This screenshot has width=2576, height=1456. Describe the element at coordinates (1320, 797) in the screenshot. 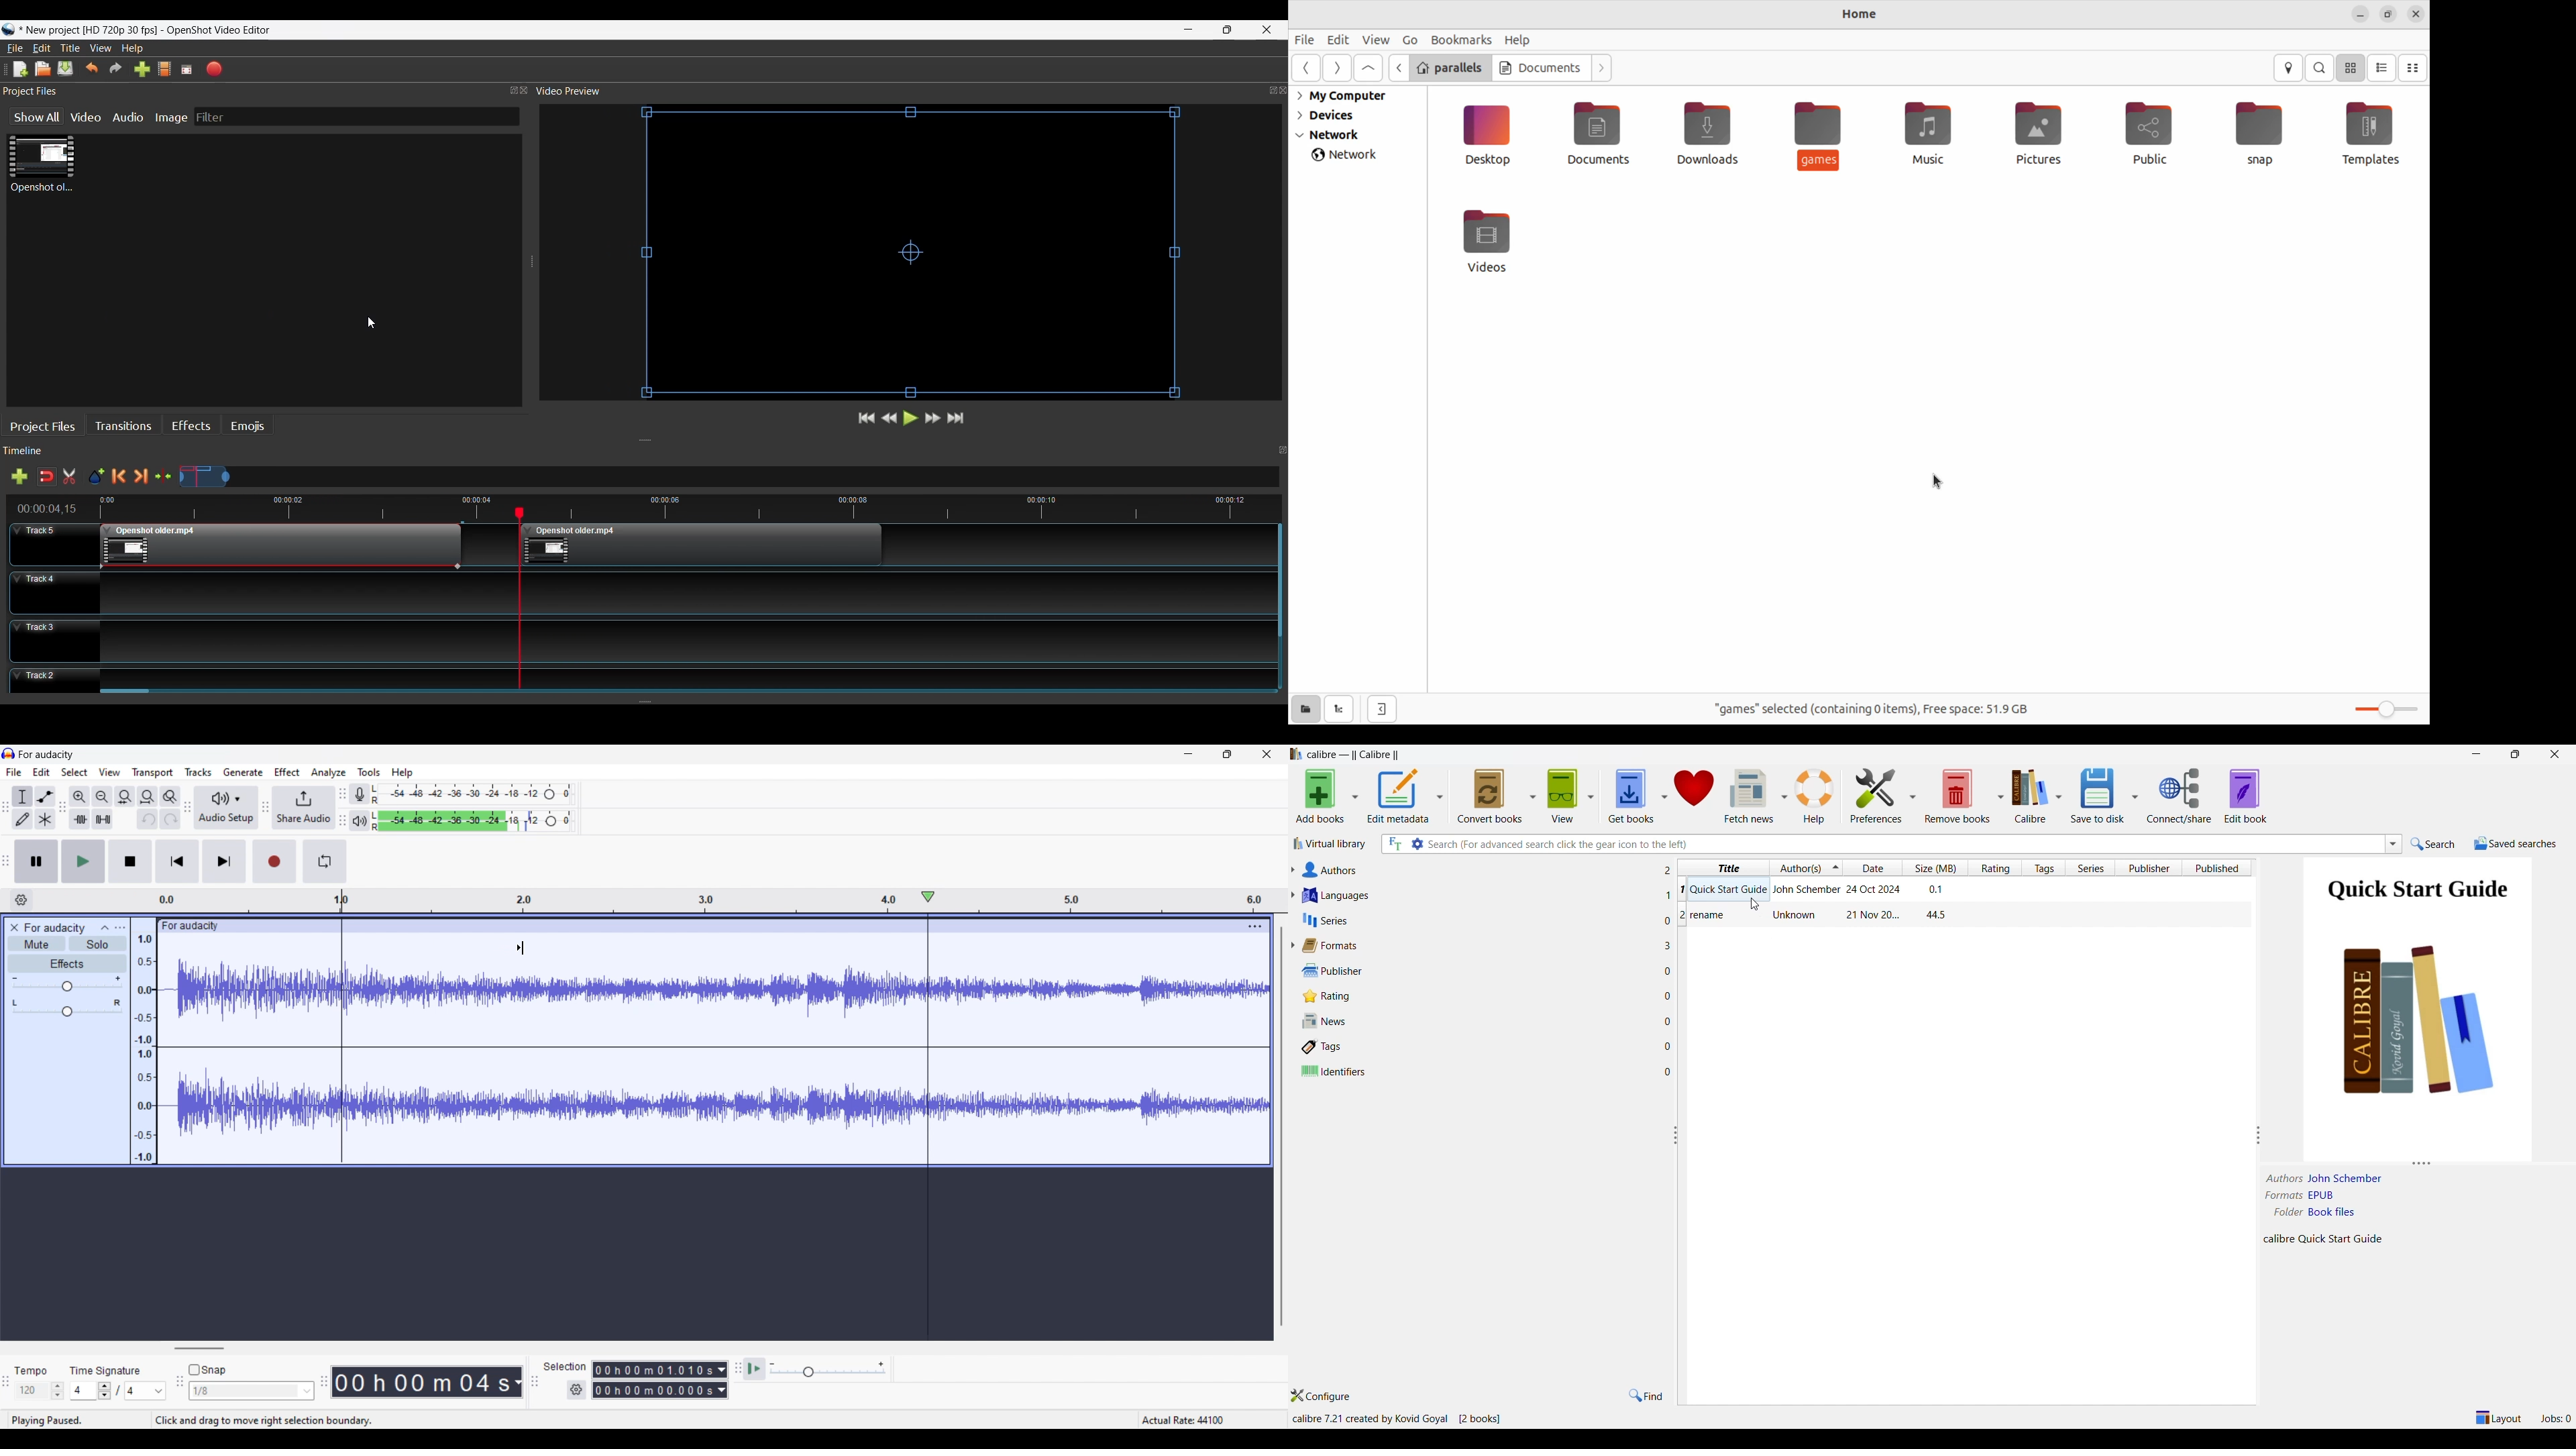

I see `Add books` at that location.